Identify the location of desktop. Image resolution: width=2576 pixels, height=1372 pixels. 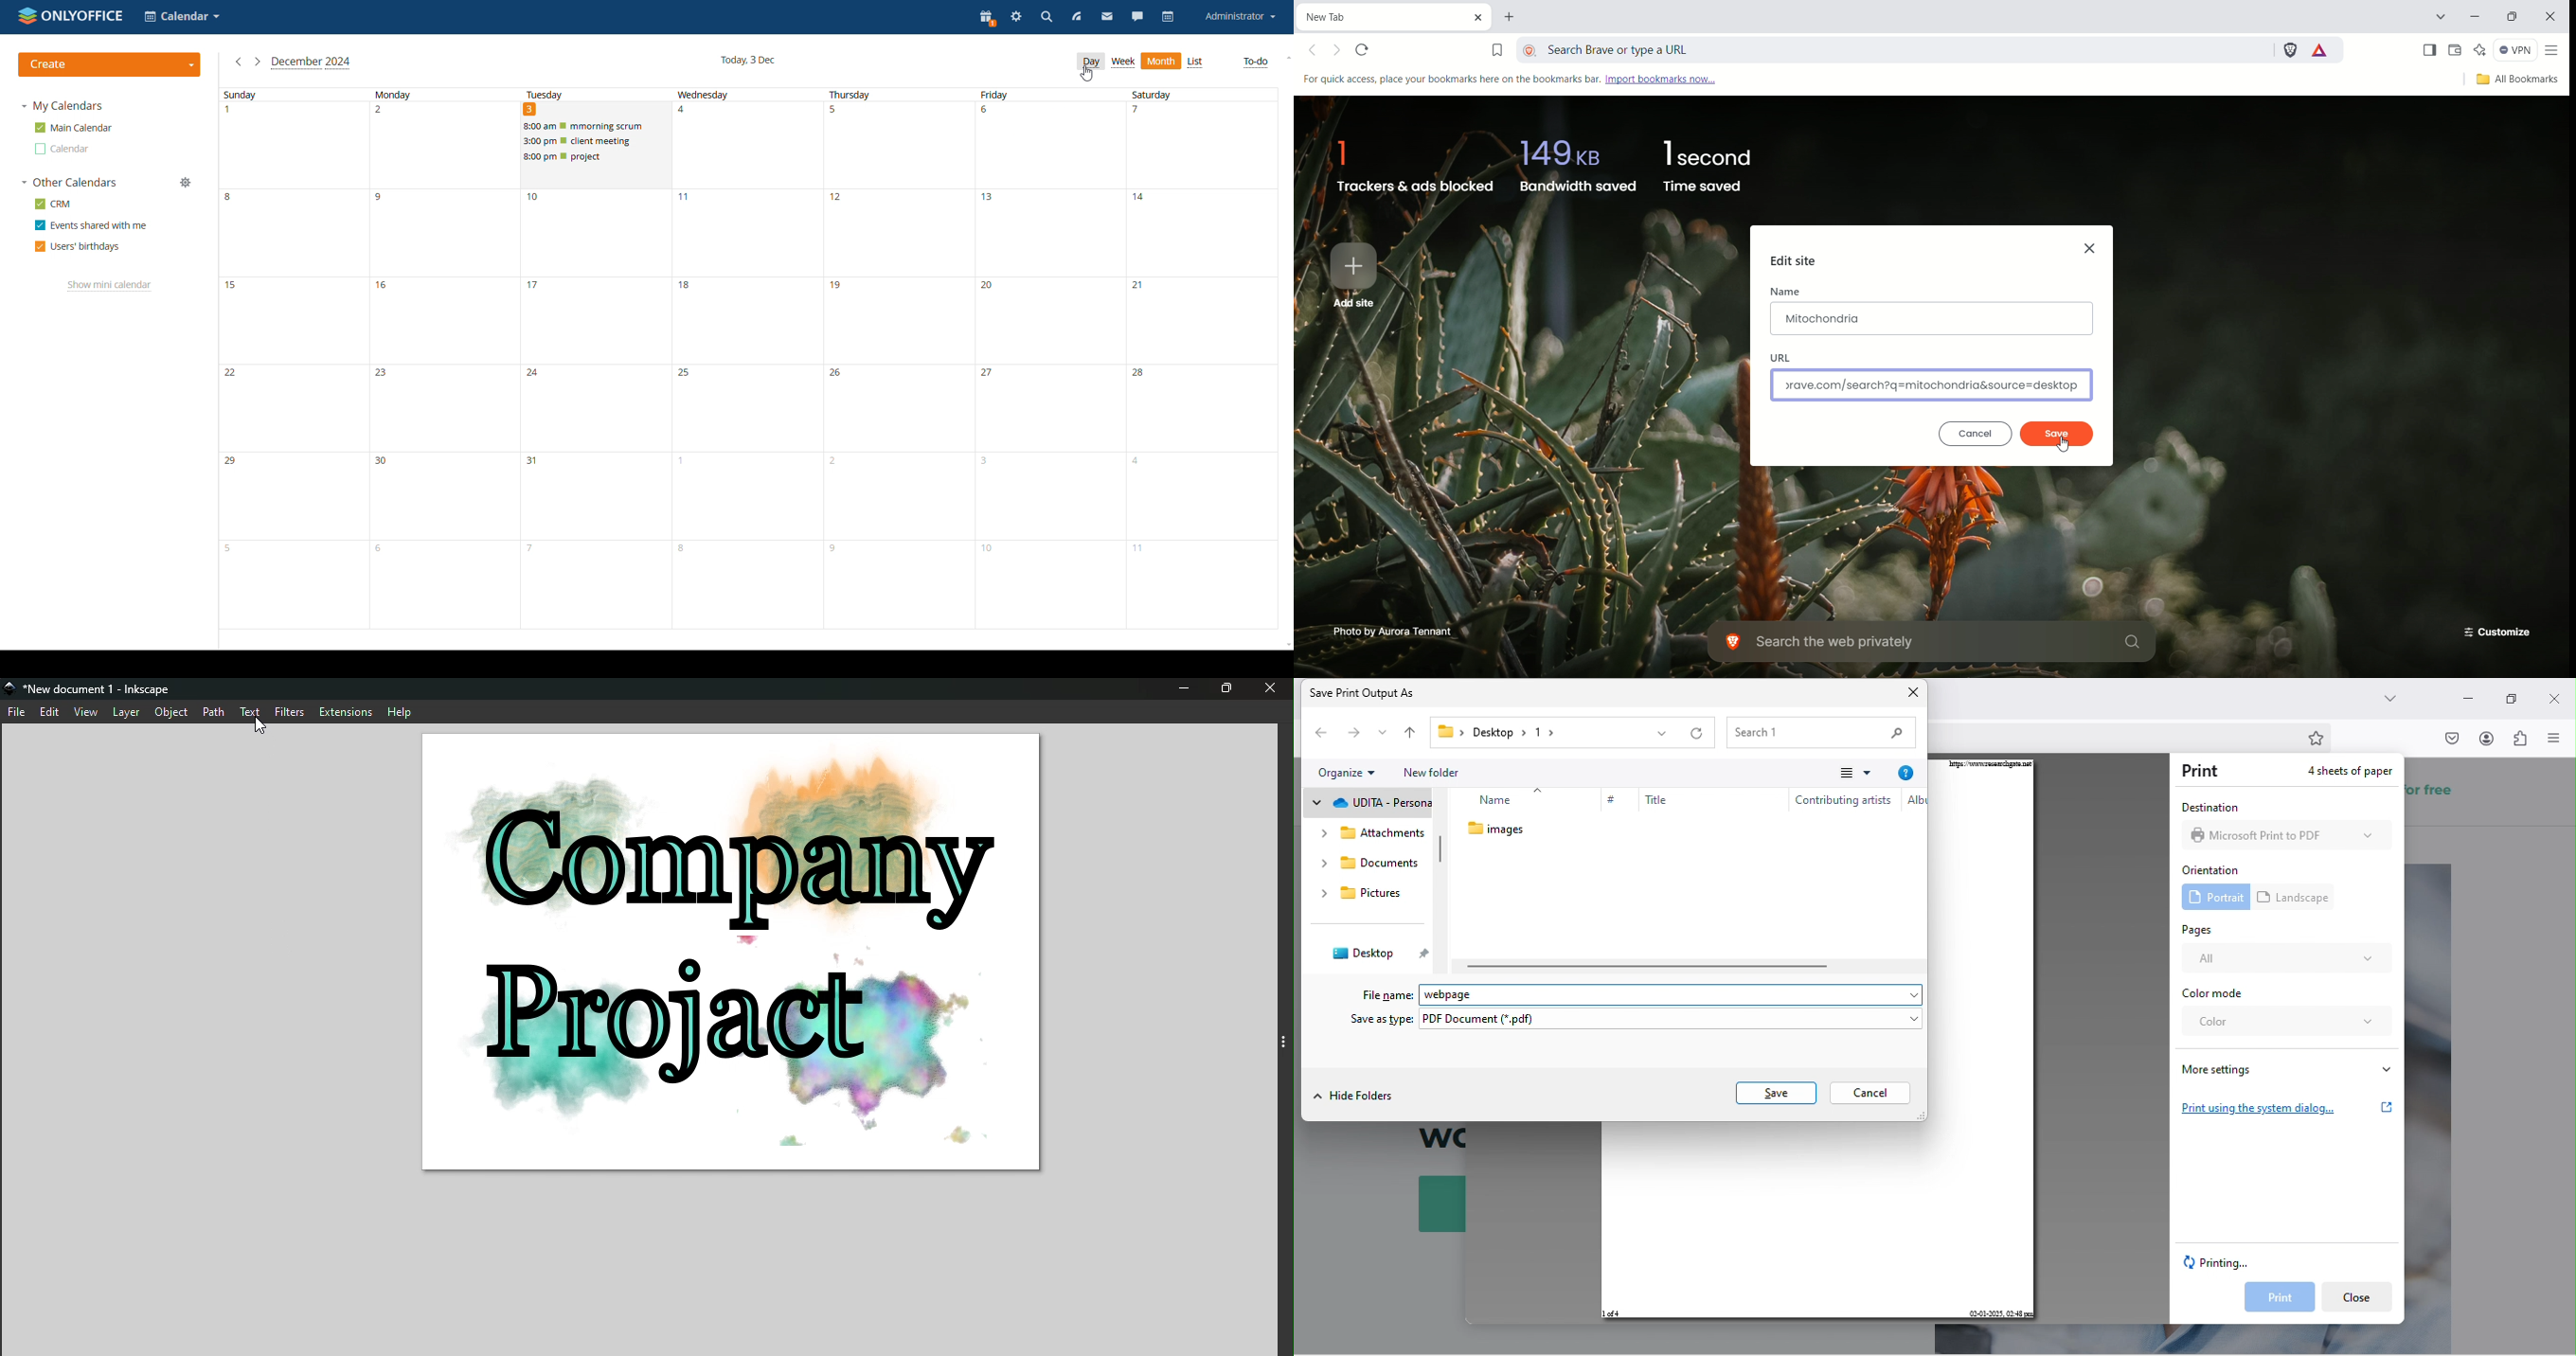
(1380, 950).